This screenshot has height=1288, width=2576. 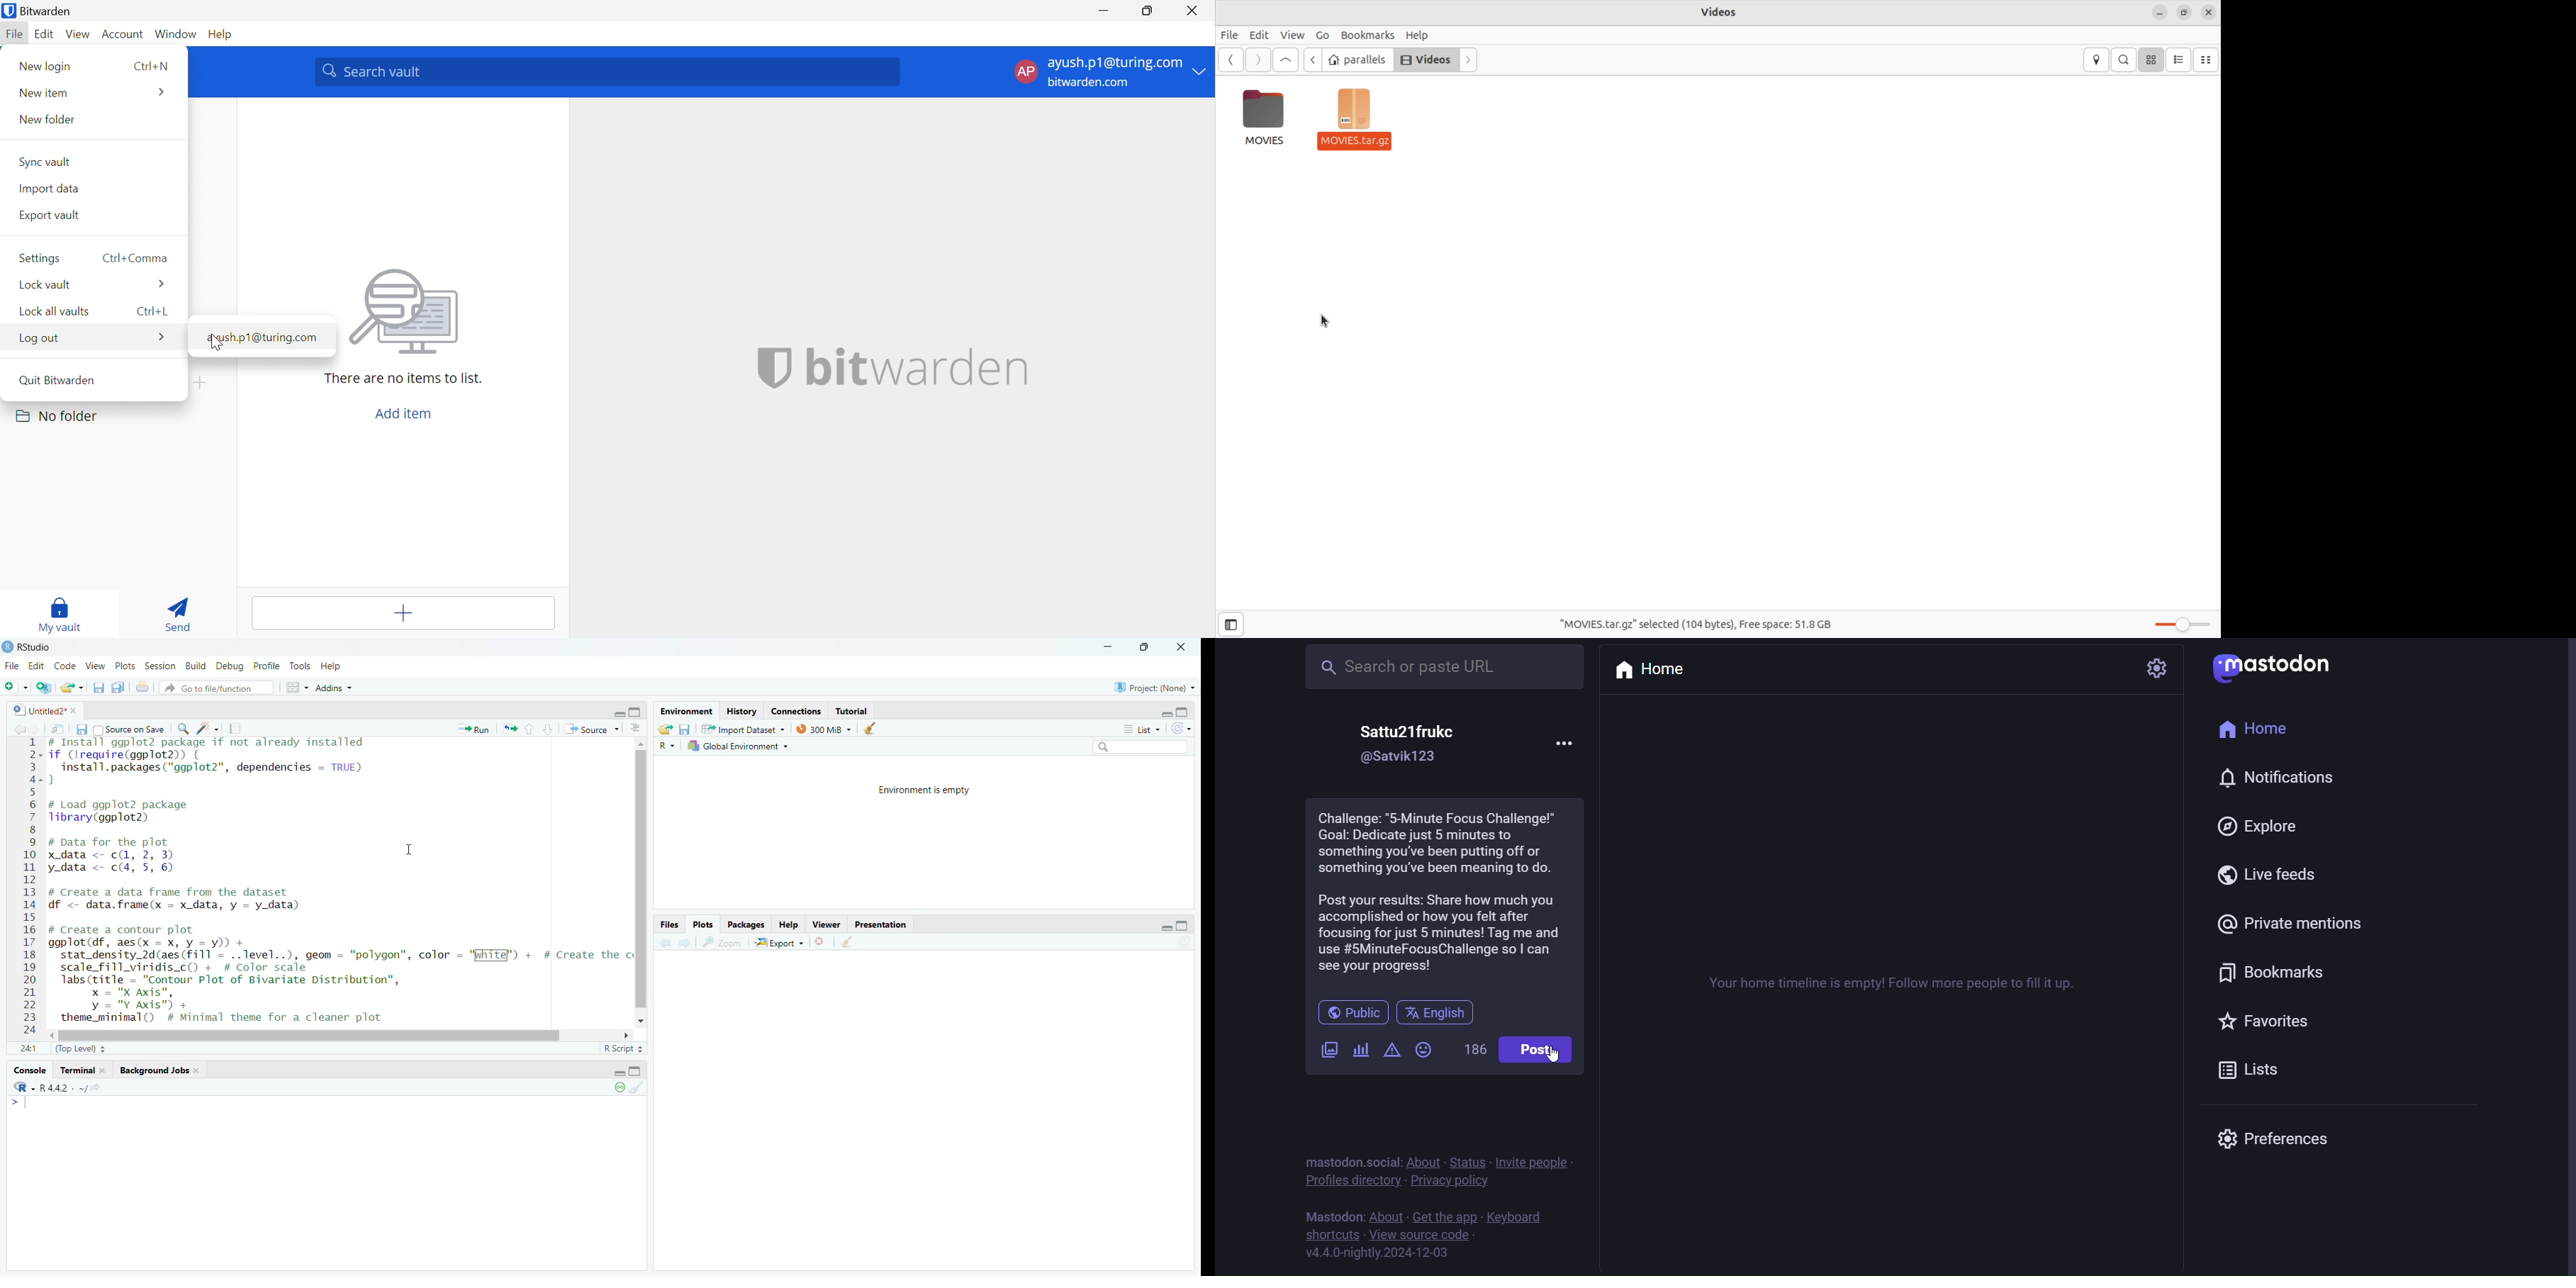 What do you see at coordinates (39, 338) in the screenshot?
I see `Log out` at bounding box center [39, 338].